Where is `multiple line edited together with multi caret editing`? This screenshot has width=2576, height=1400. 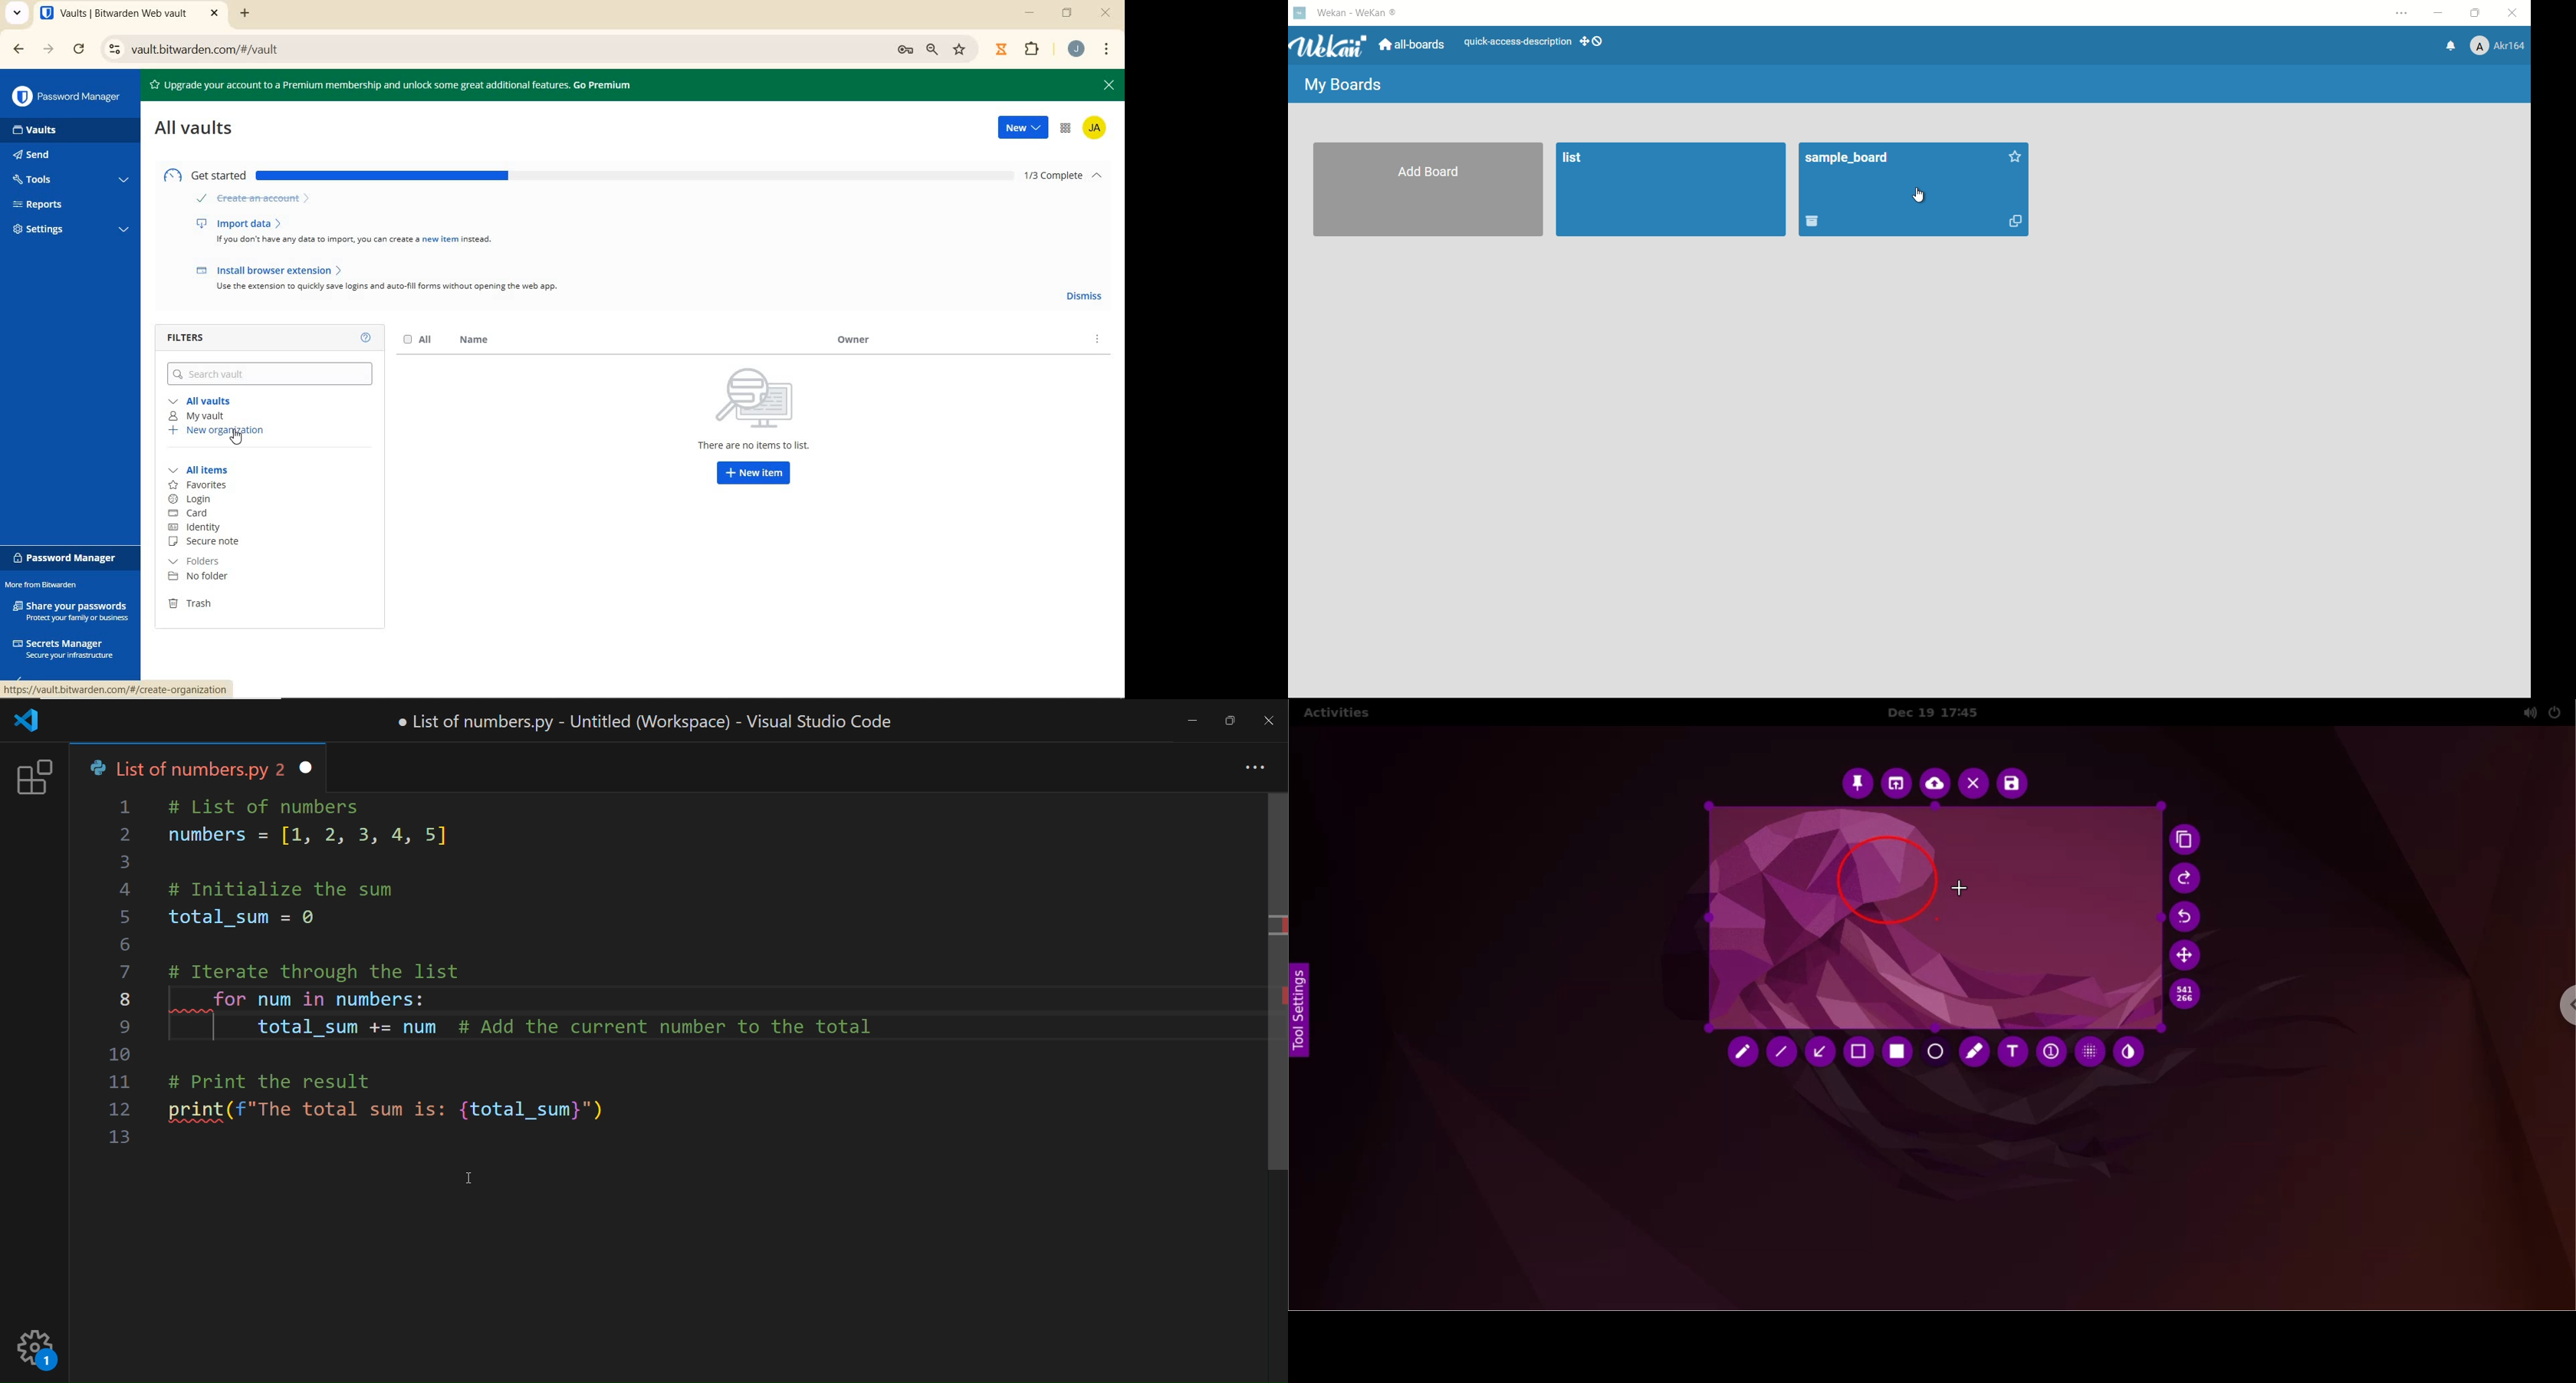
multiple line edited together with multi caret editing is located at coordinates (535, 1012).